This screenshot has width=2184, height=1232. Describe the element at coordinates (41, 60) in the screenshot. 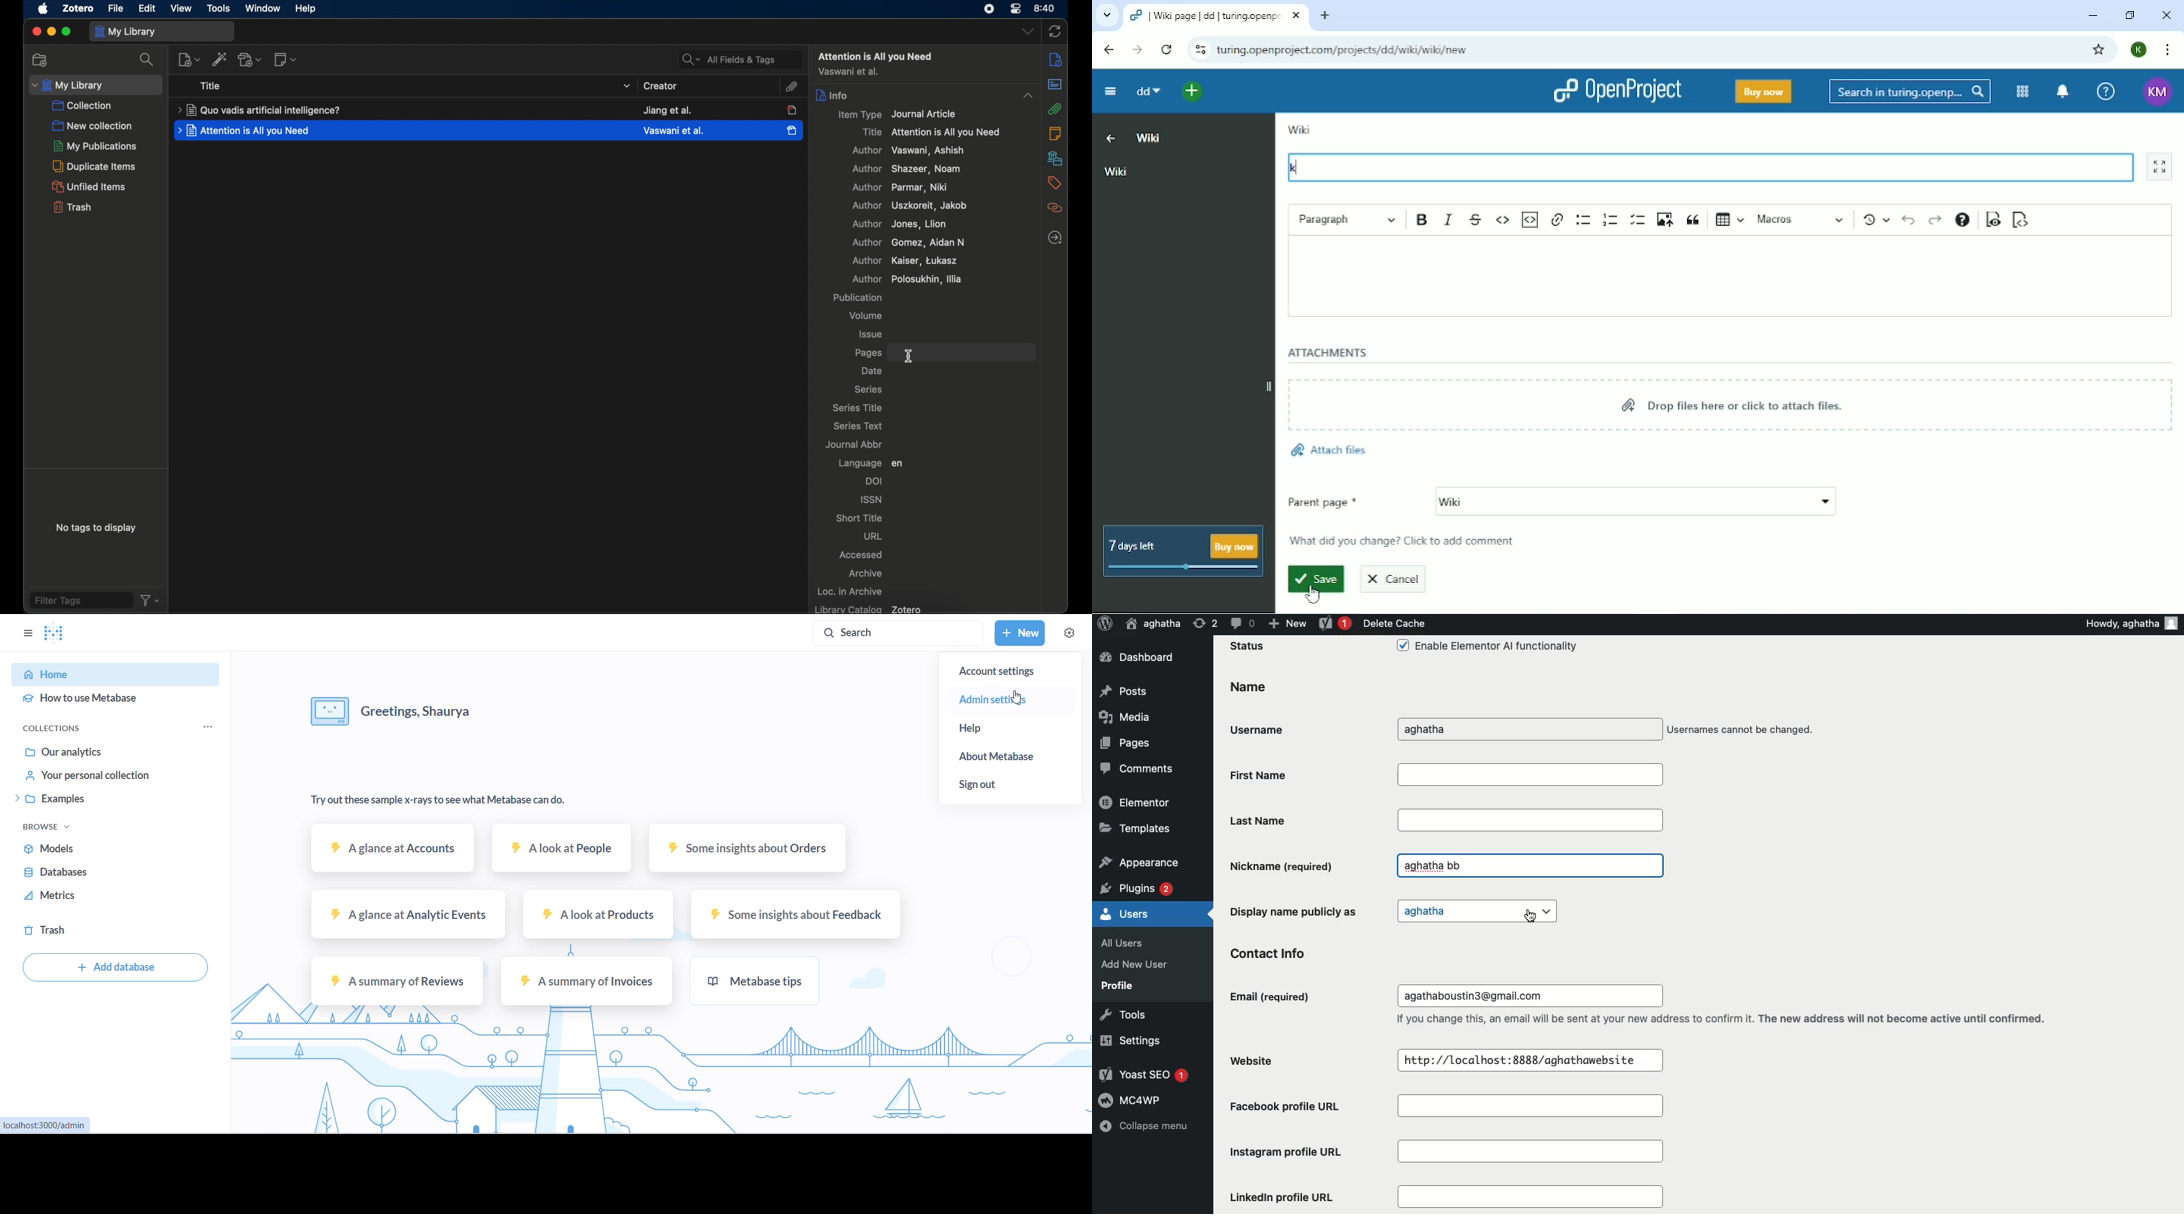

I see `new collections` at that location.